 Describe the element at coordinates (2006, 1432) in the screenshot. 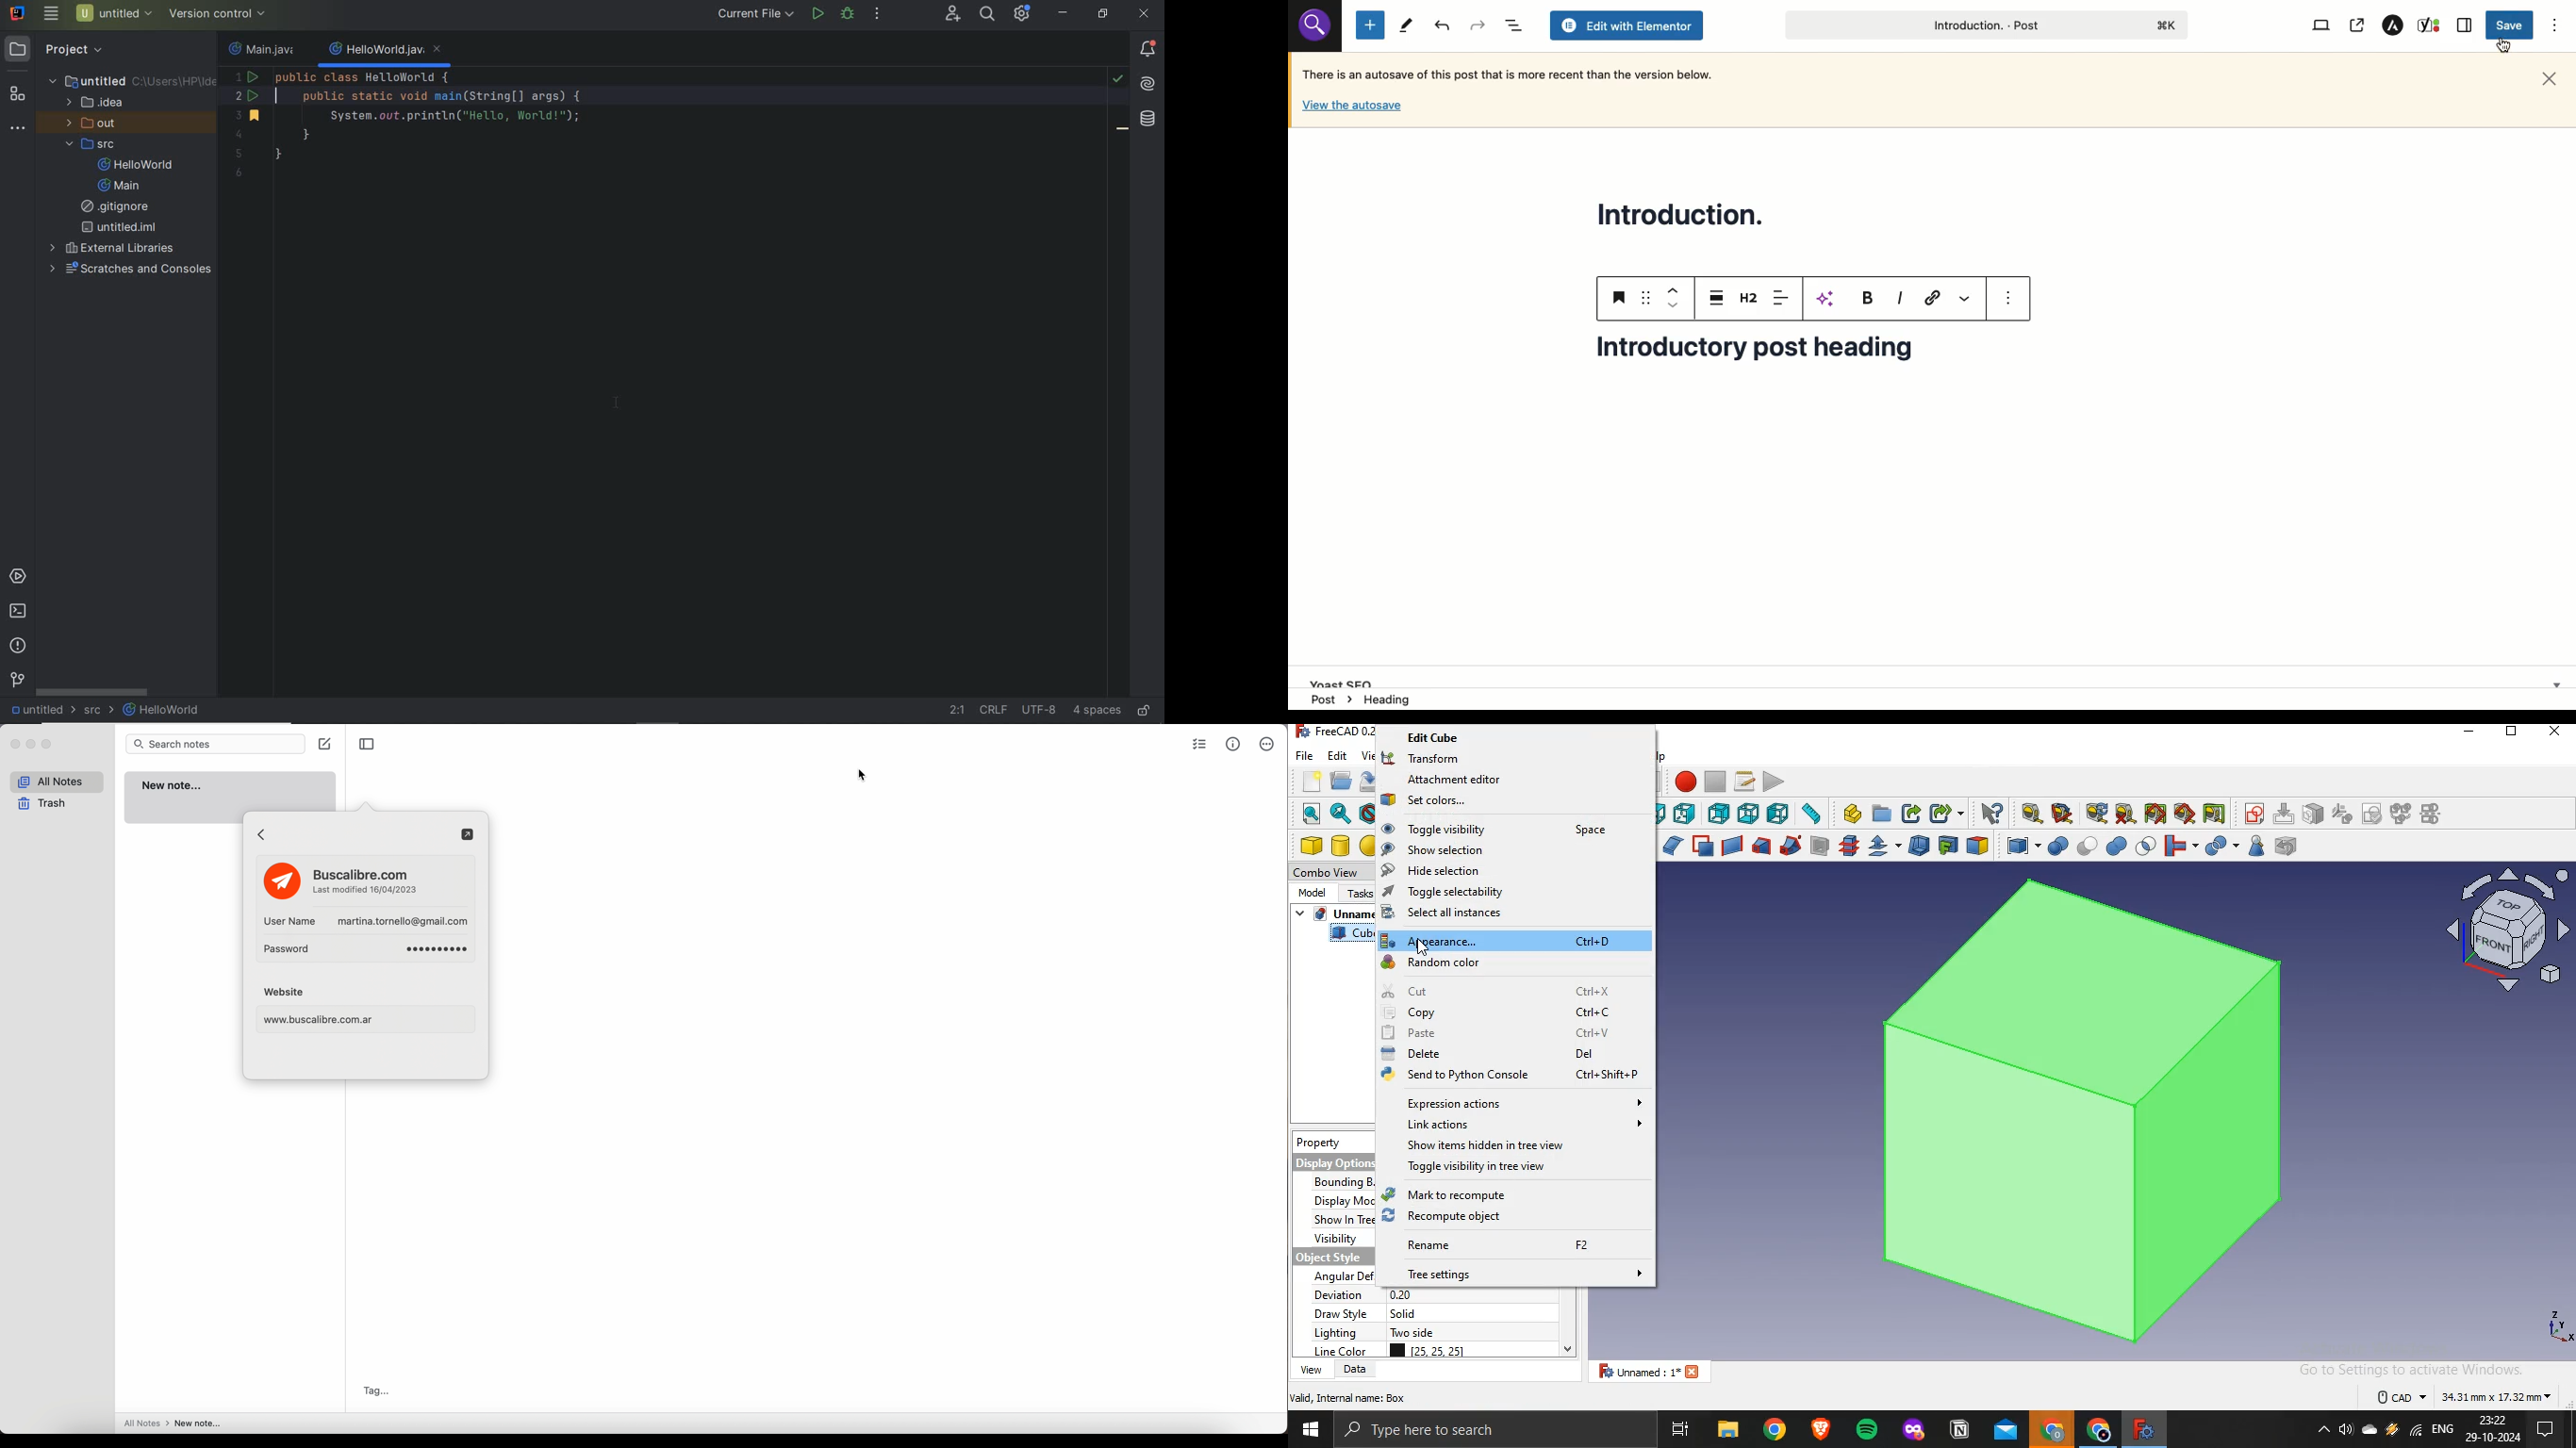

I see `outlook` at that location.